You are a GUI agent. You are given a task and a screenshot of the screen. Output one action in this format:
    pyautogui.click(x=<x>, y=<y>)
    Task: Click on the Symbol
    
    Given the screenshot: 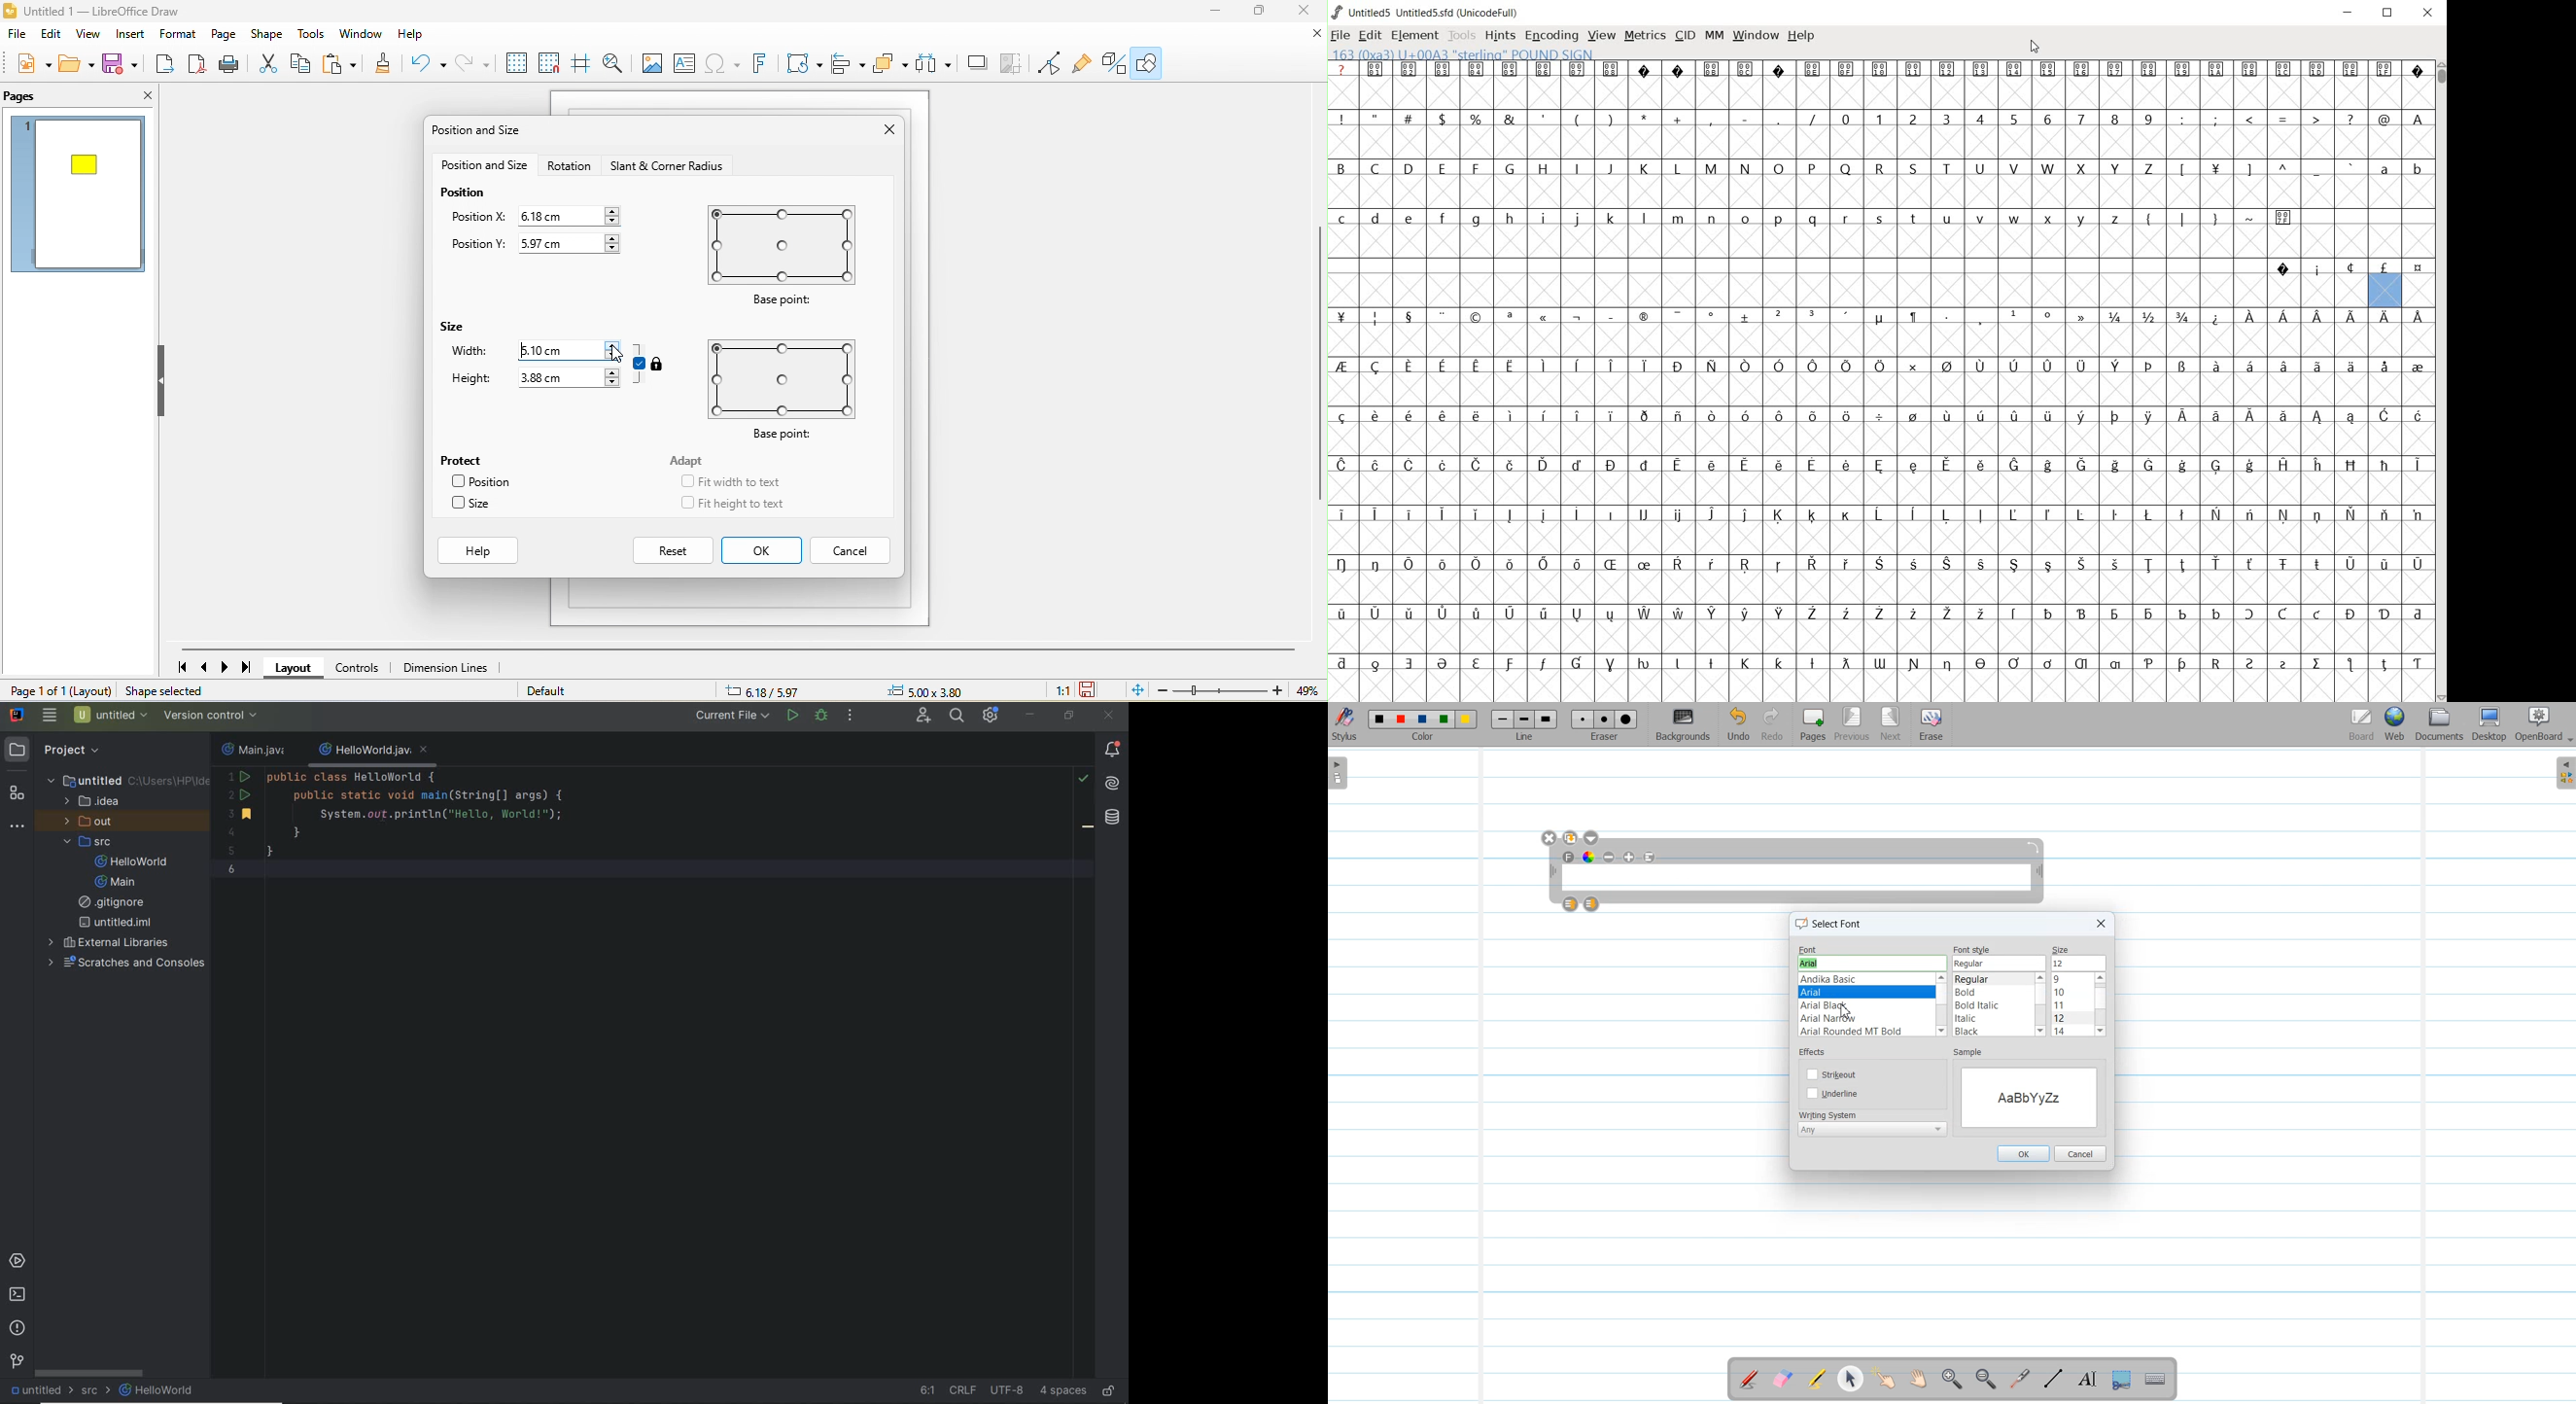 What is the action you would take?
    pyautogui.click(x=1882, y=366)
    